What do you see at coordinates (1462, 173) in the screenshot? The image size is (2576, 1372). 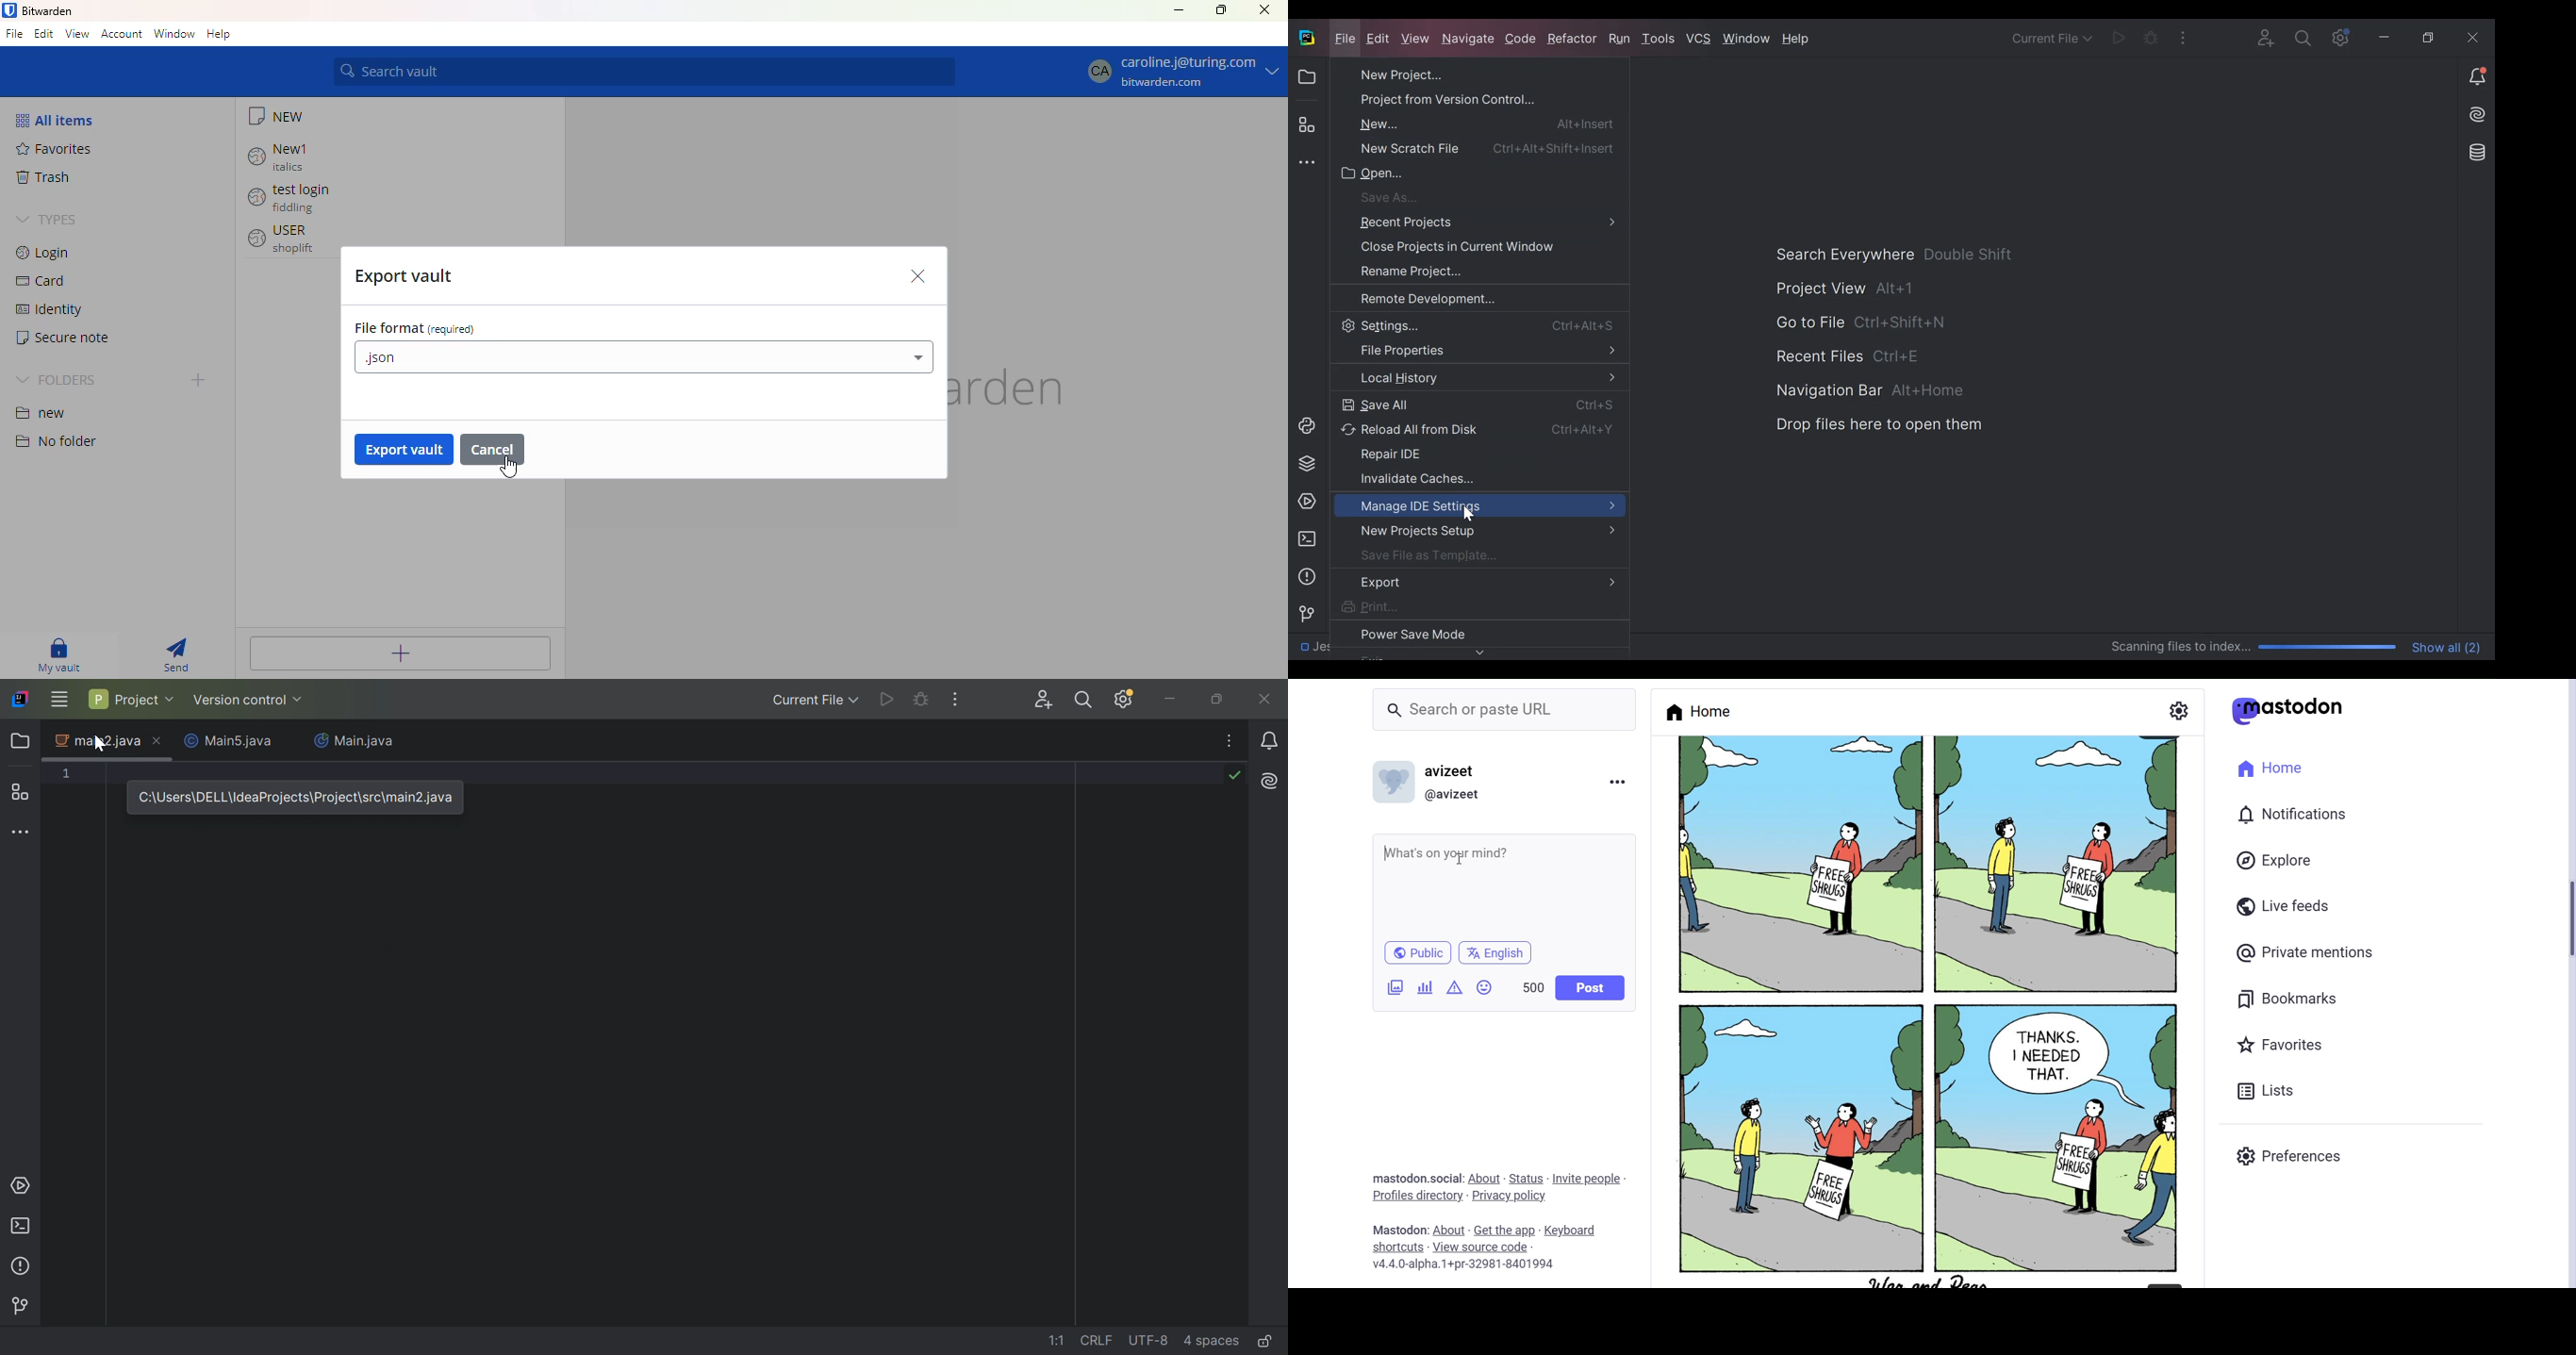 I see `Open` at bounding box center [1462, 173].